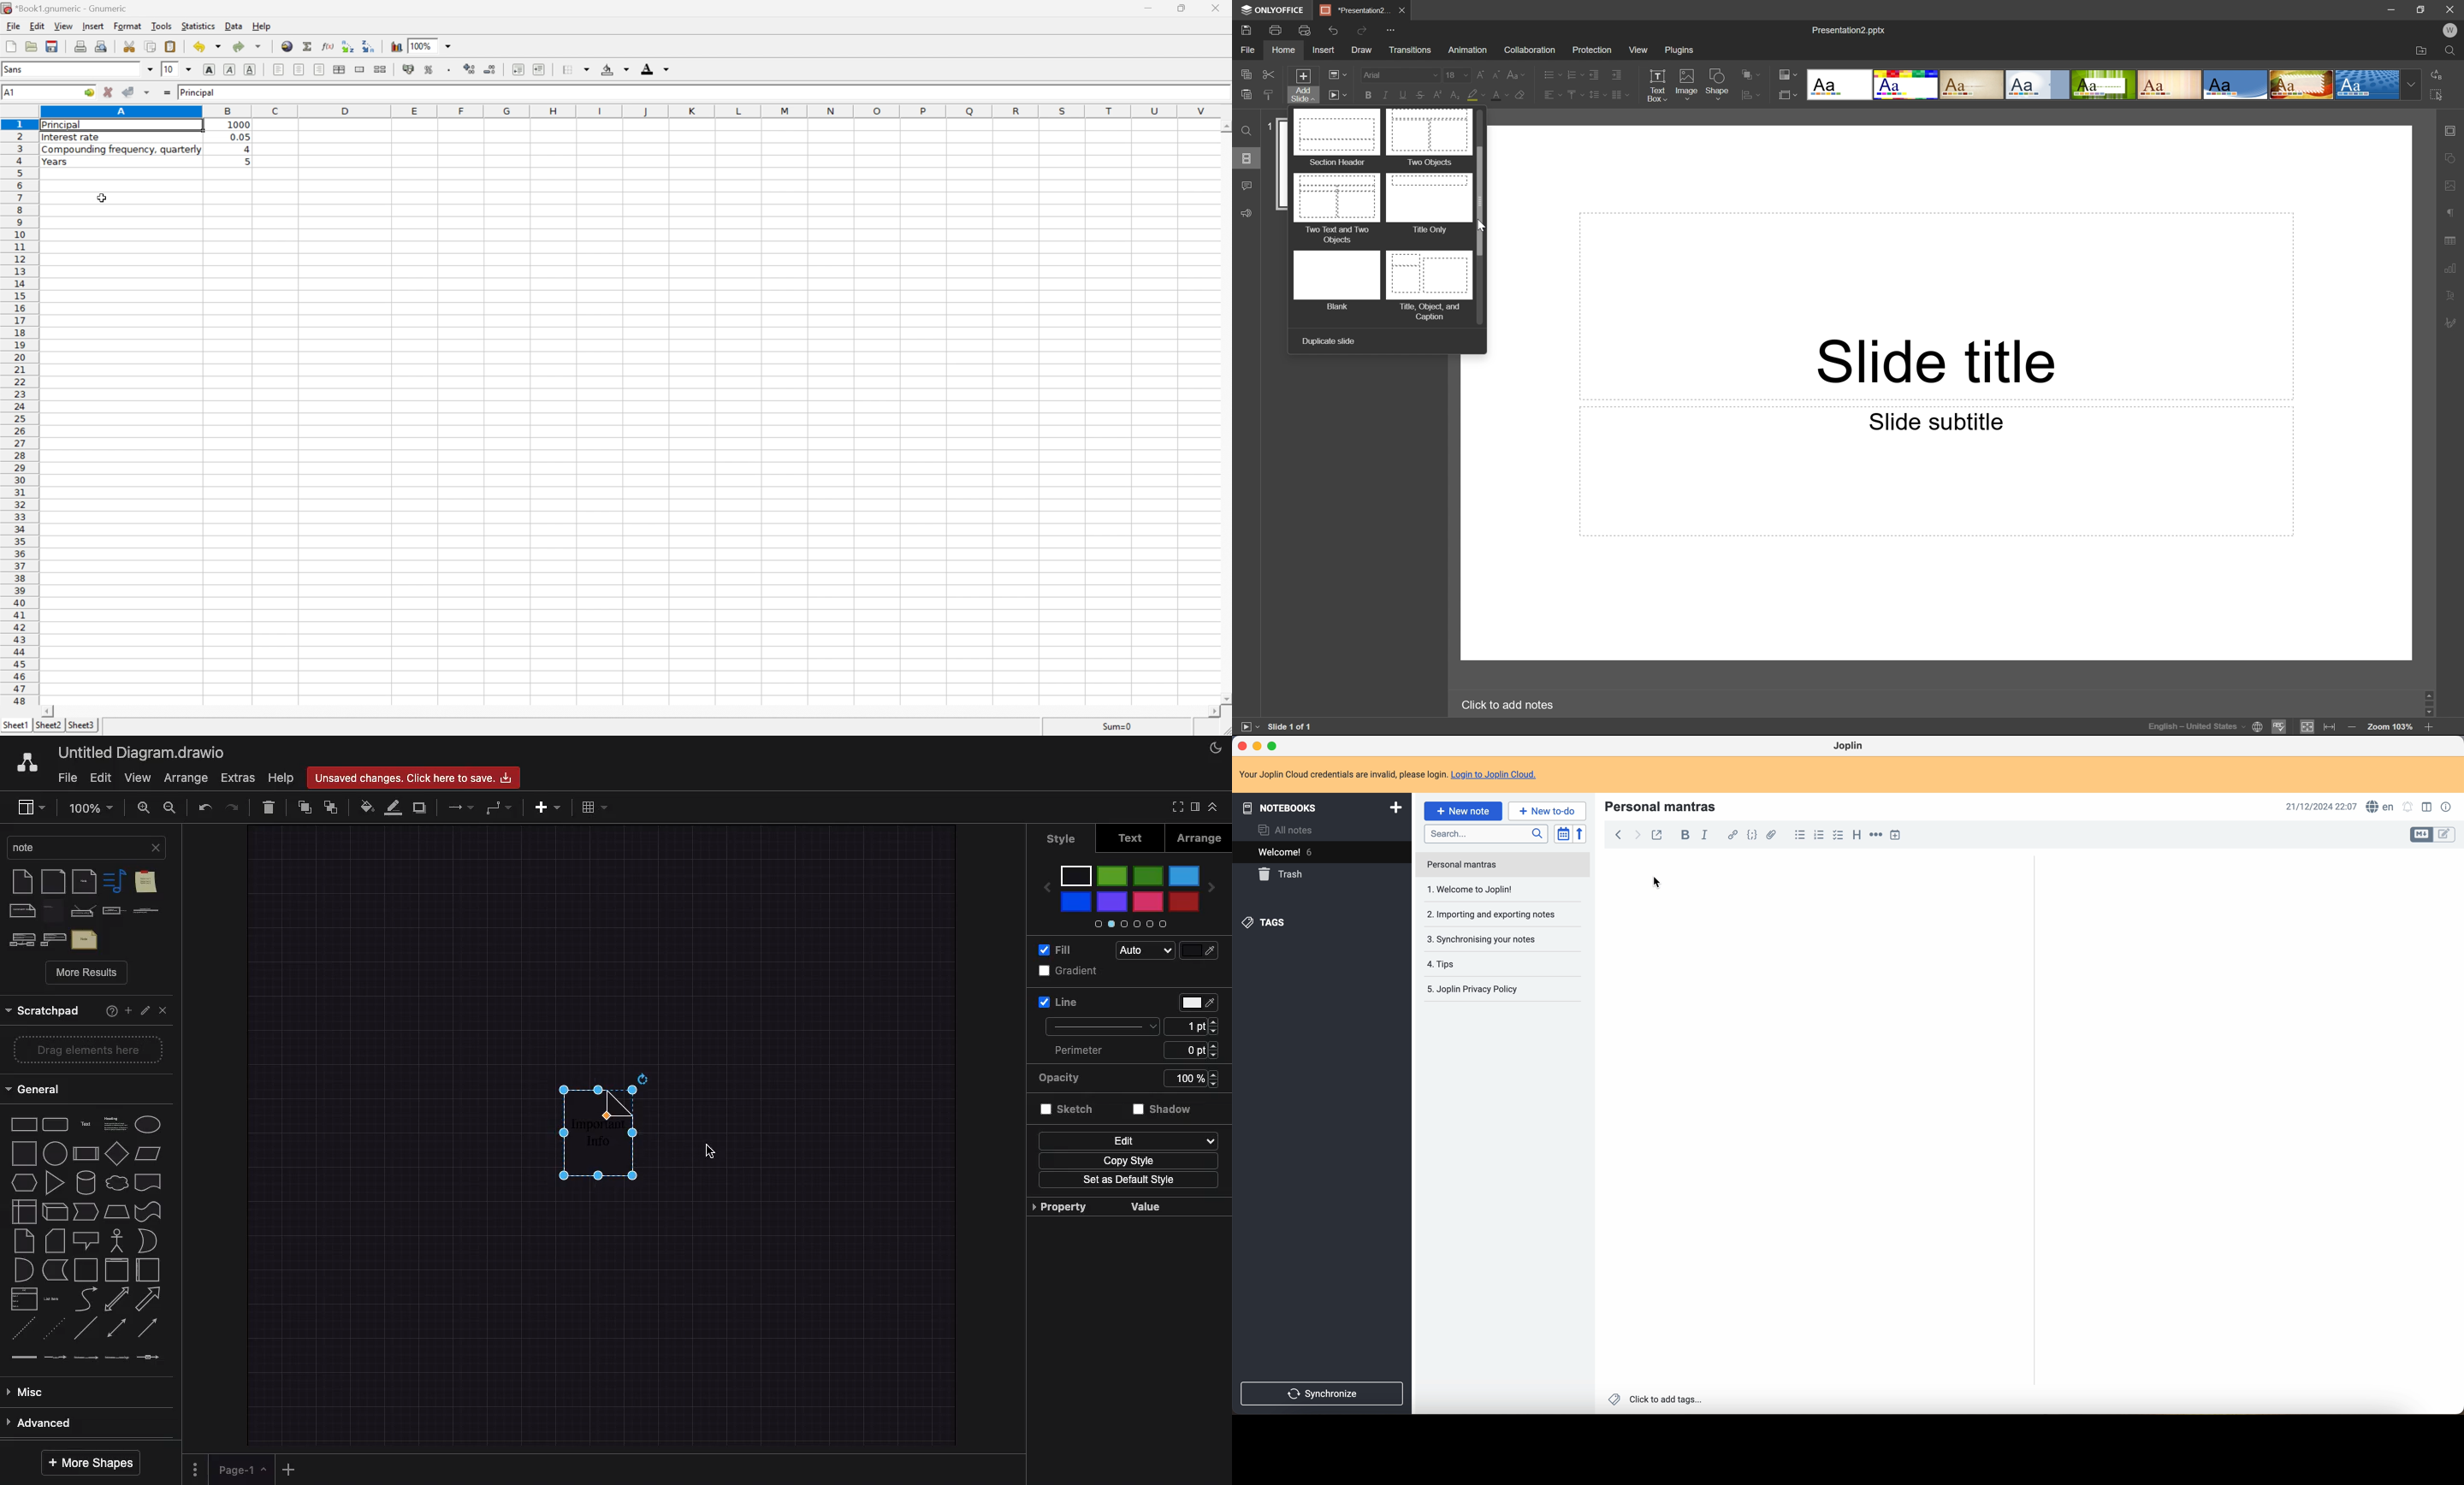 This screenshot has height=1512, width=2464. What do you see at coordinates (1789, 93) in the screenshot?
I see `Select slide layout` at bounding box center [1789, 93].